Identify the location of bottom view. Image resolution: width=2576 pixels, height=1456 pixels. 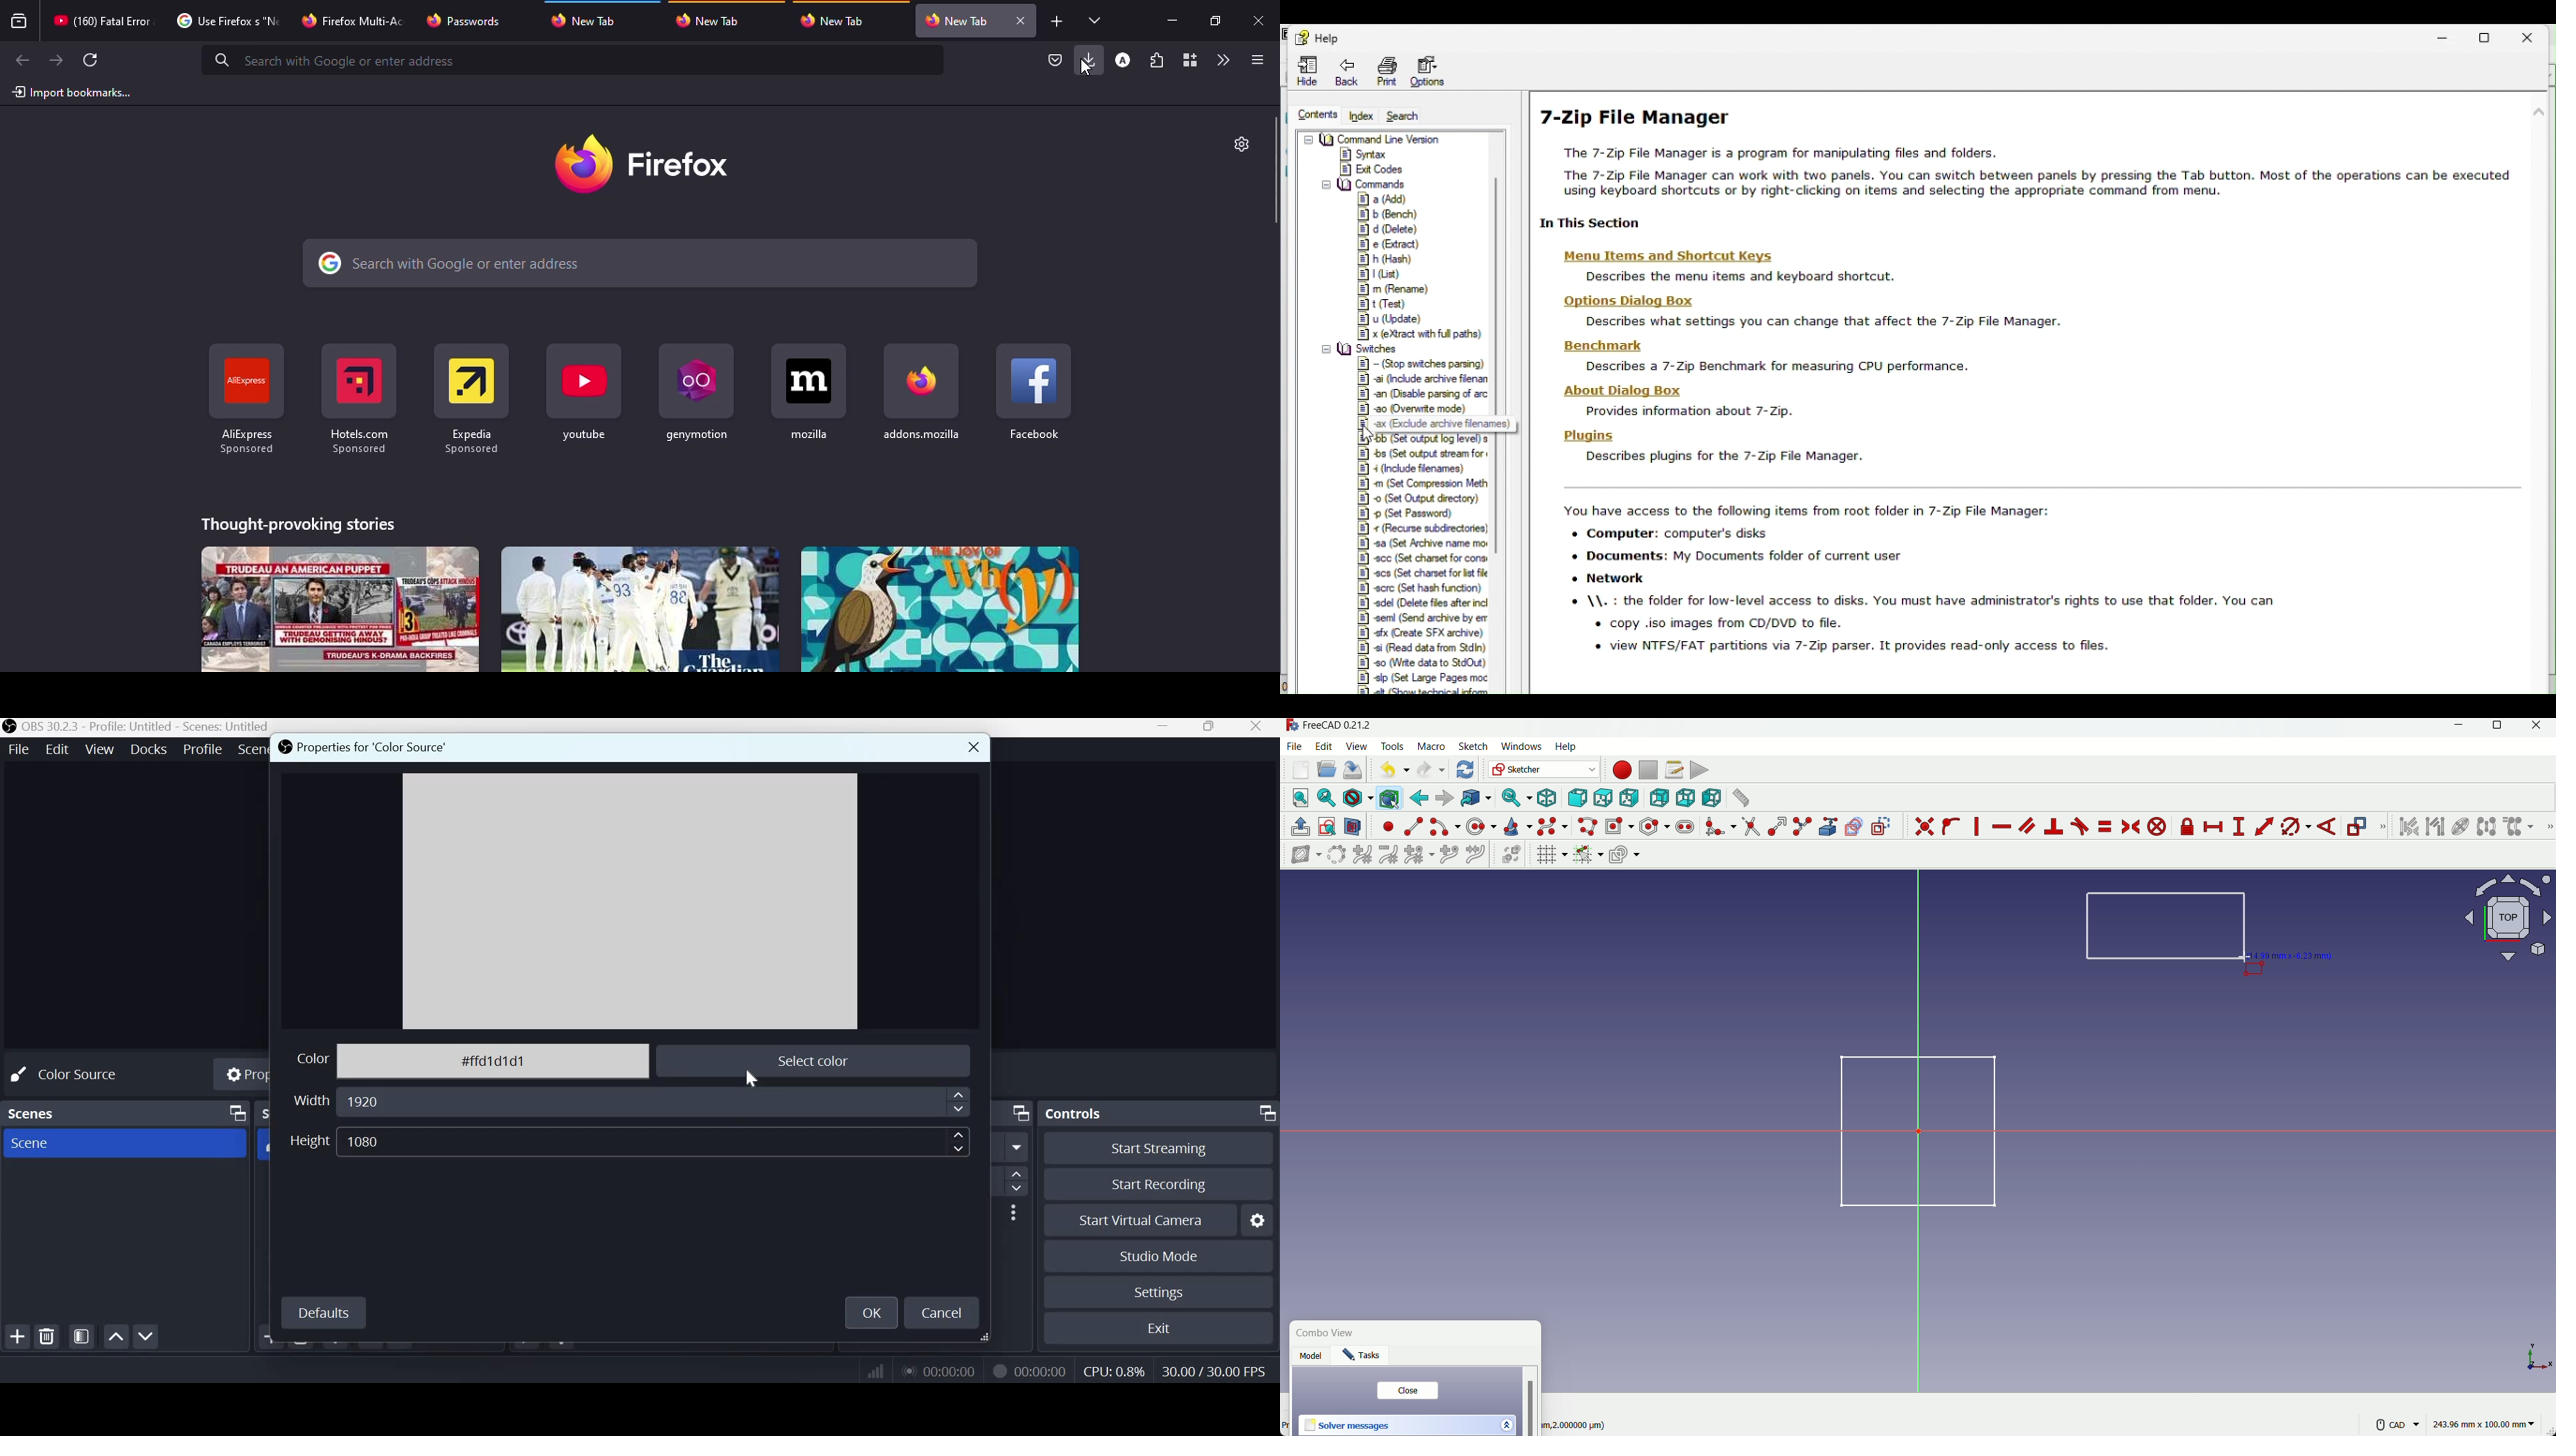
(1685, 798).